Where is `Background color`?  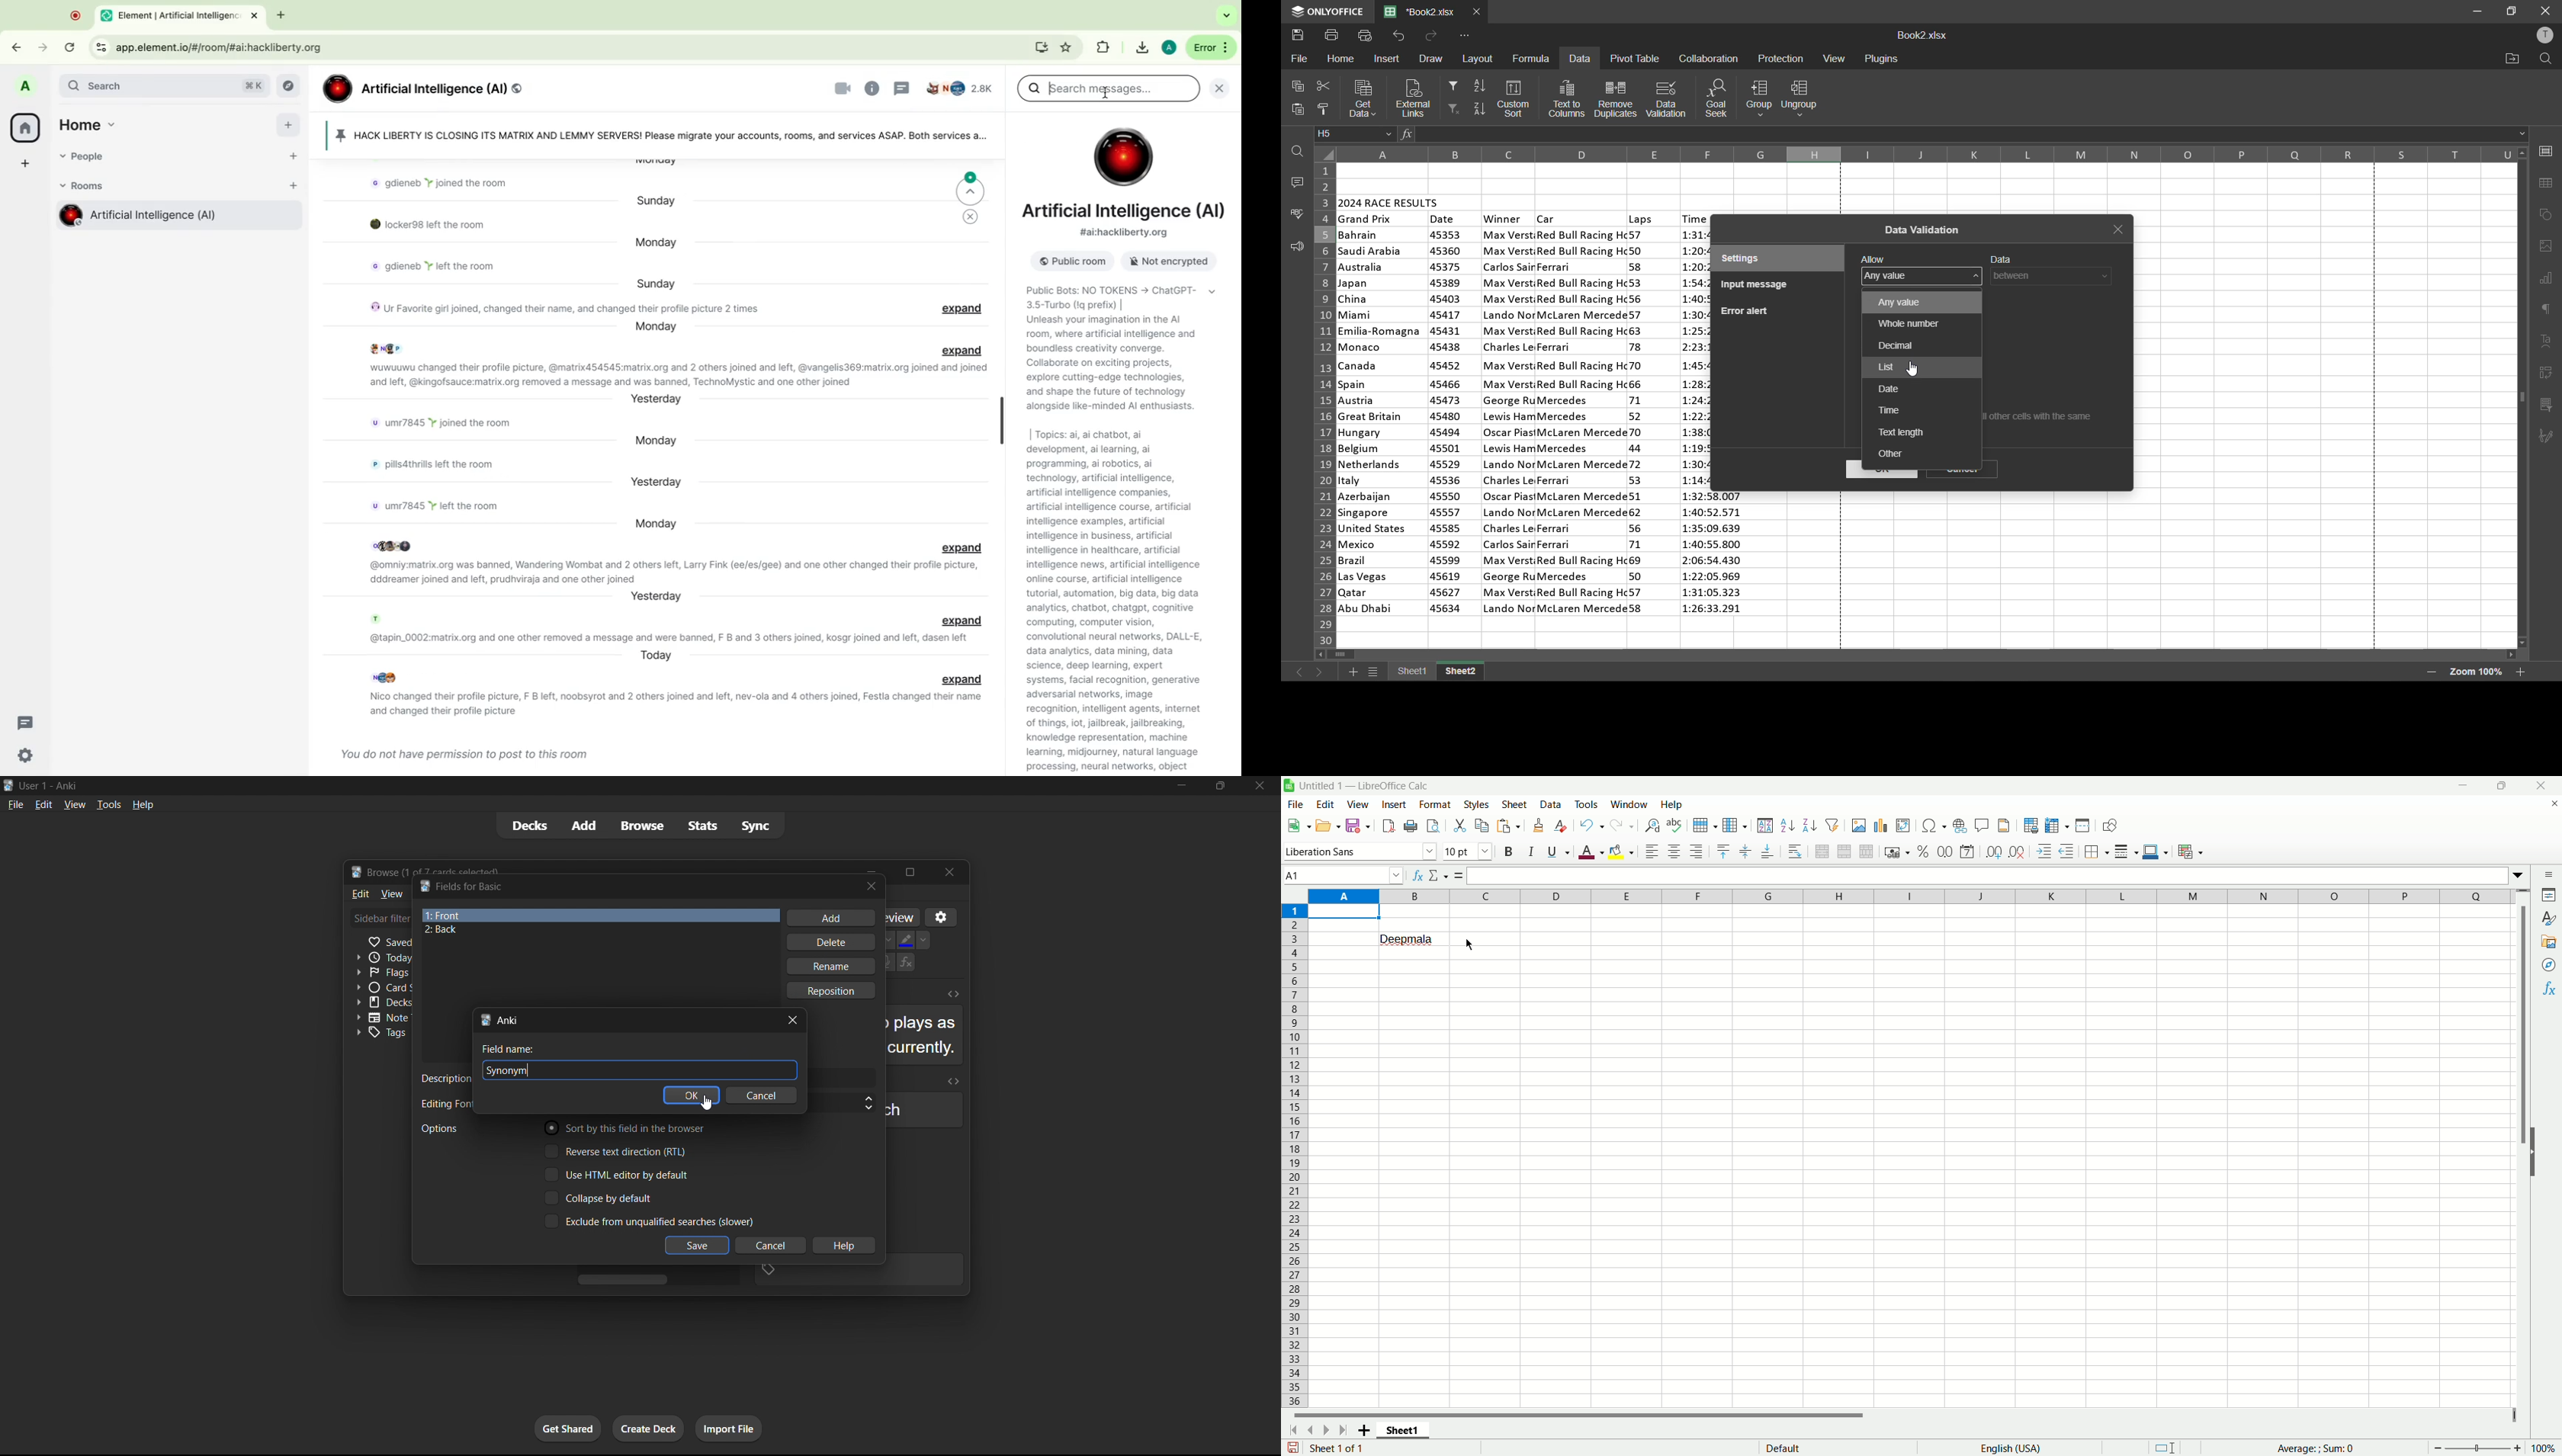 Background color is located at coordinates (1621, 852).